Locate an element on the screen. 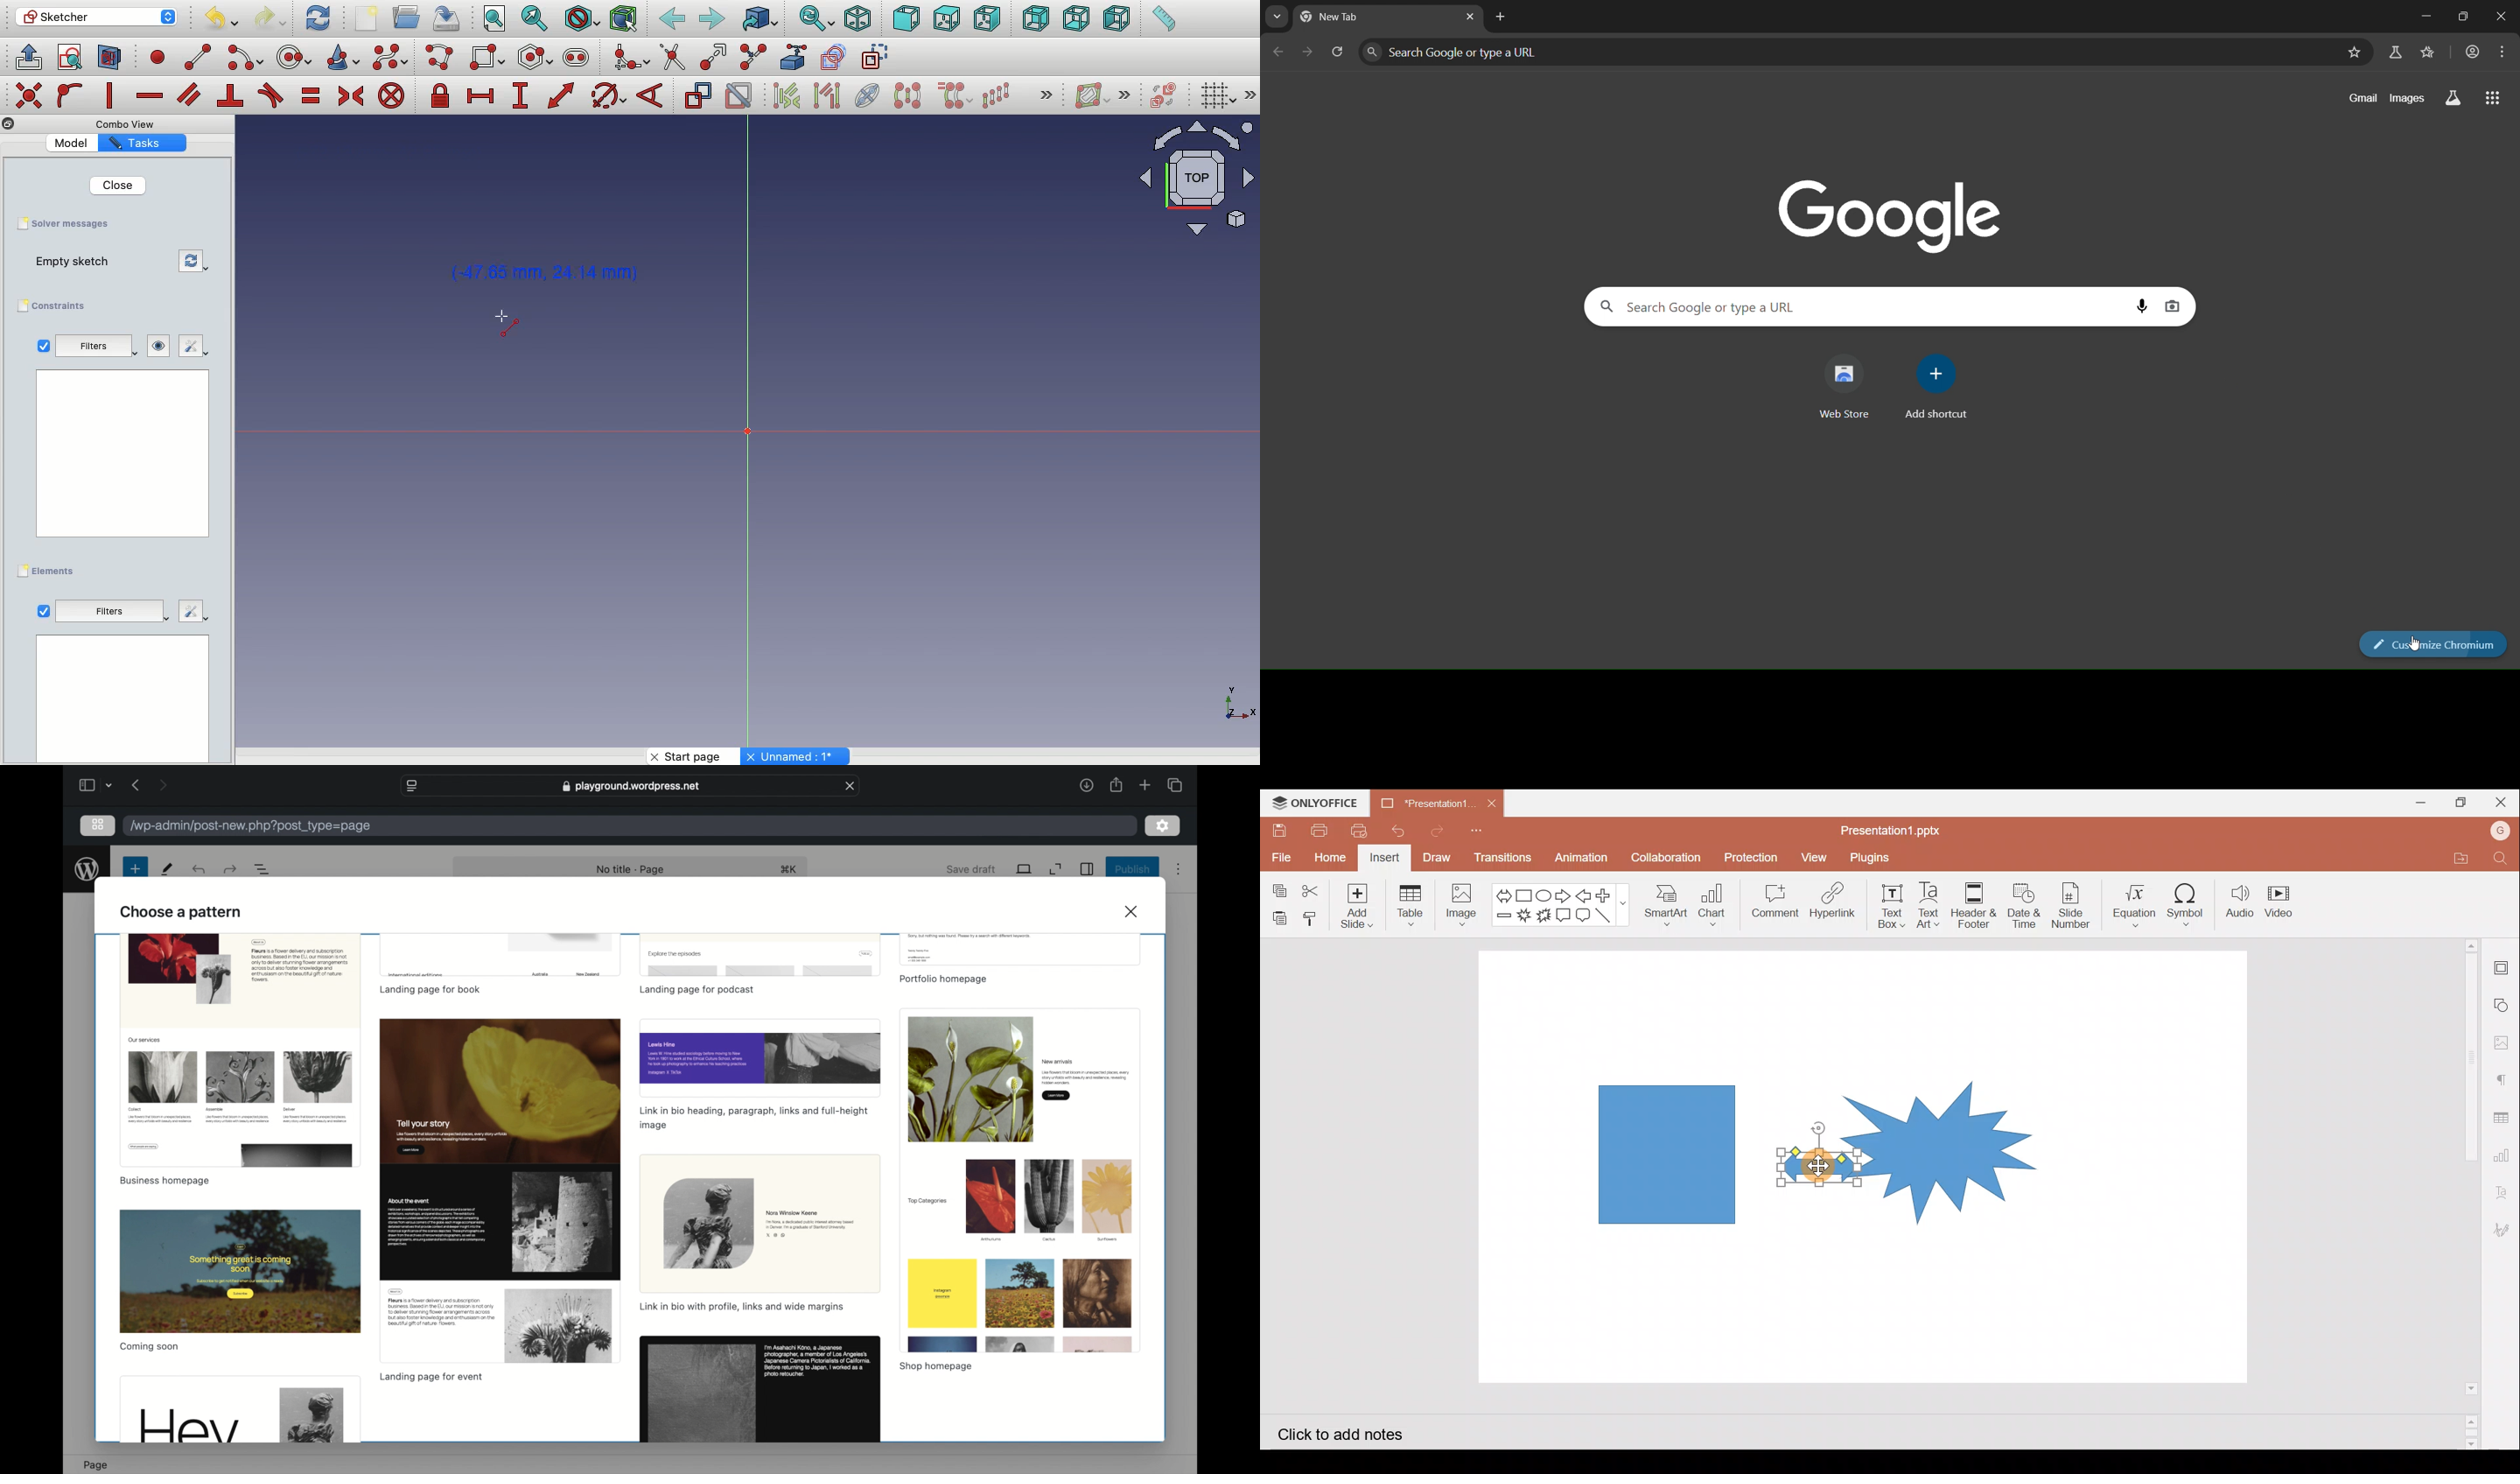  Switch virtual place is located at coordinates (1165, 95).